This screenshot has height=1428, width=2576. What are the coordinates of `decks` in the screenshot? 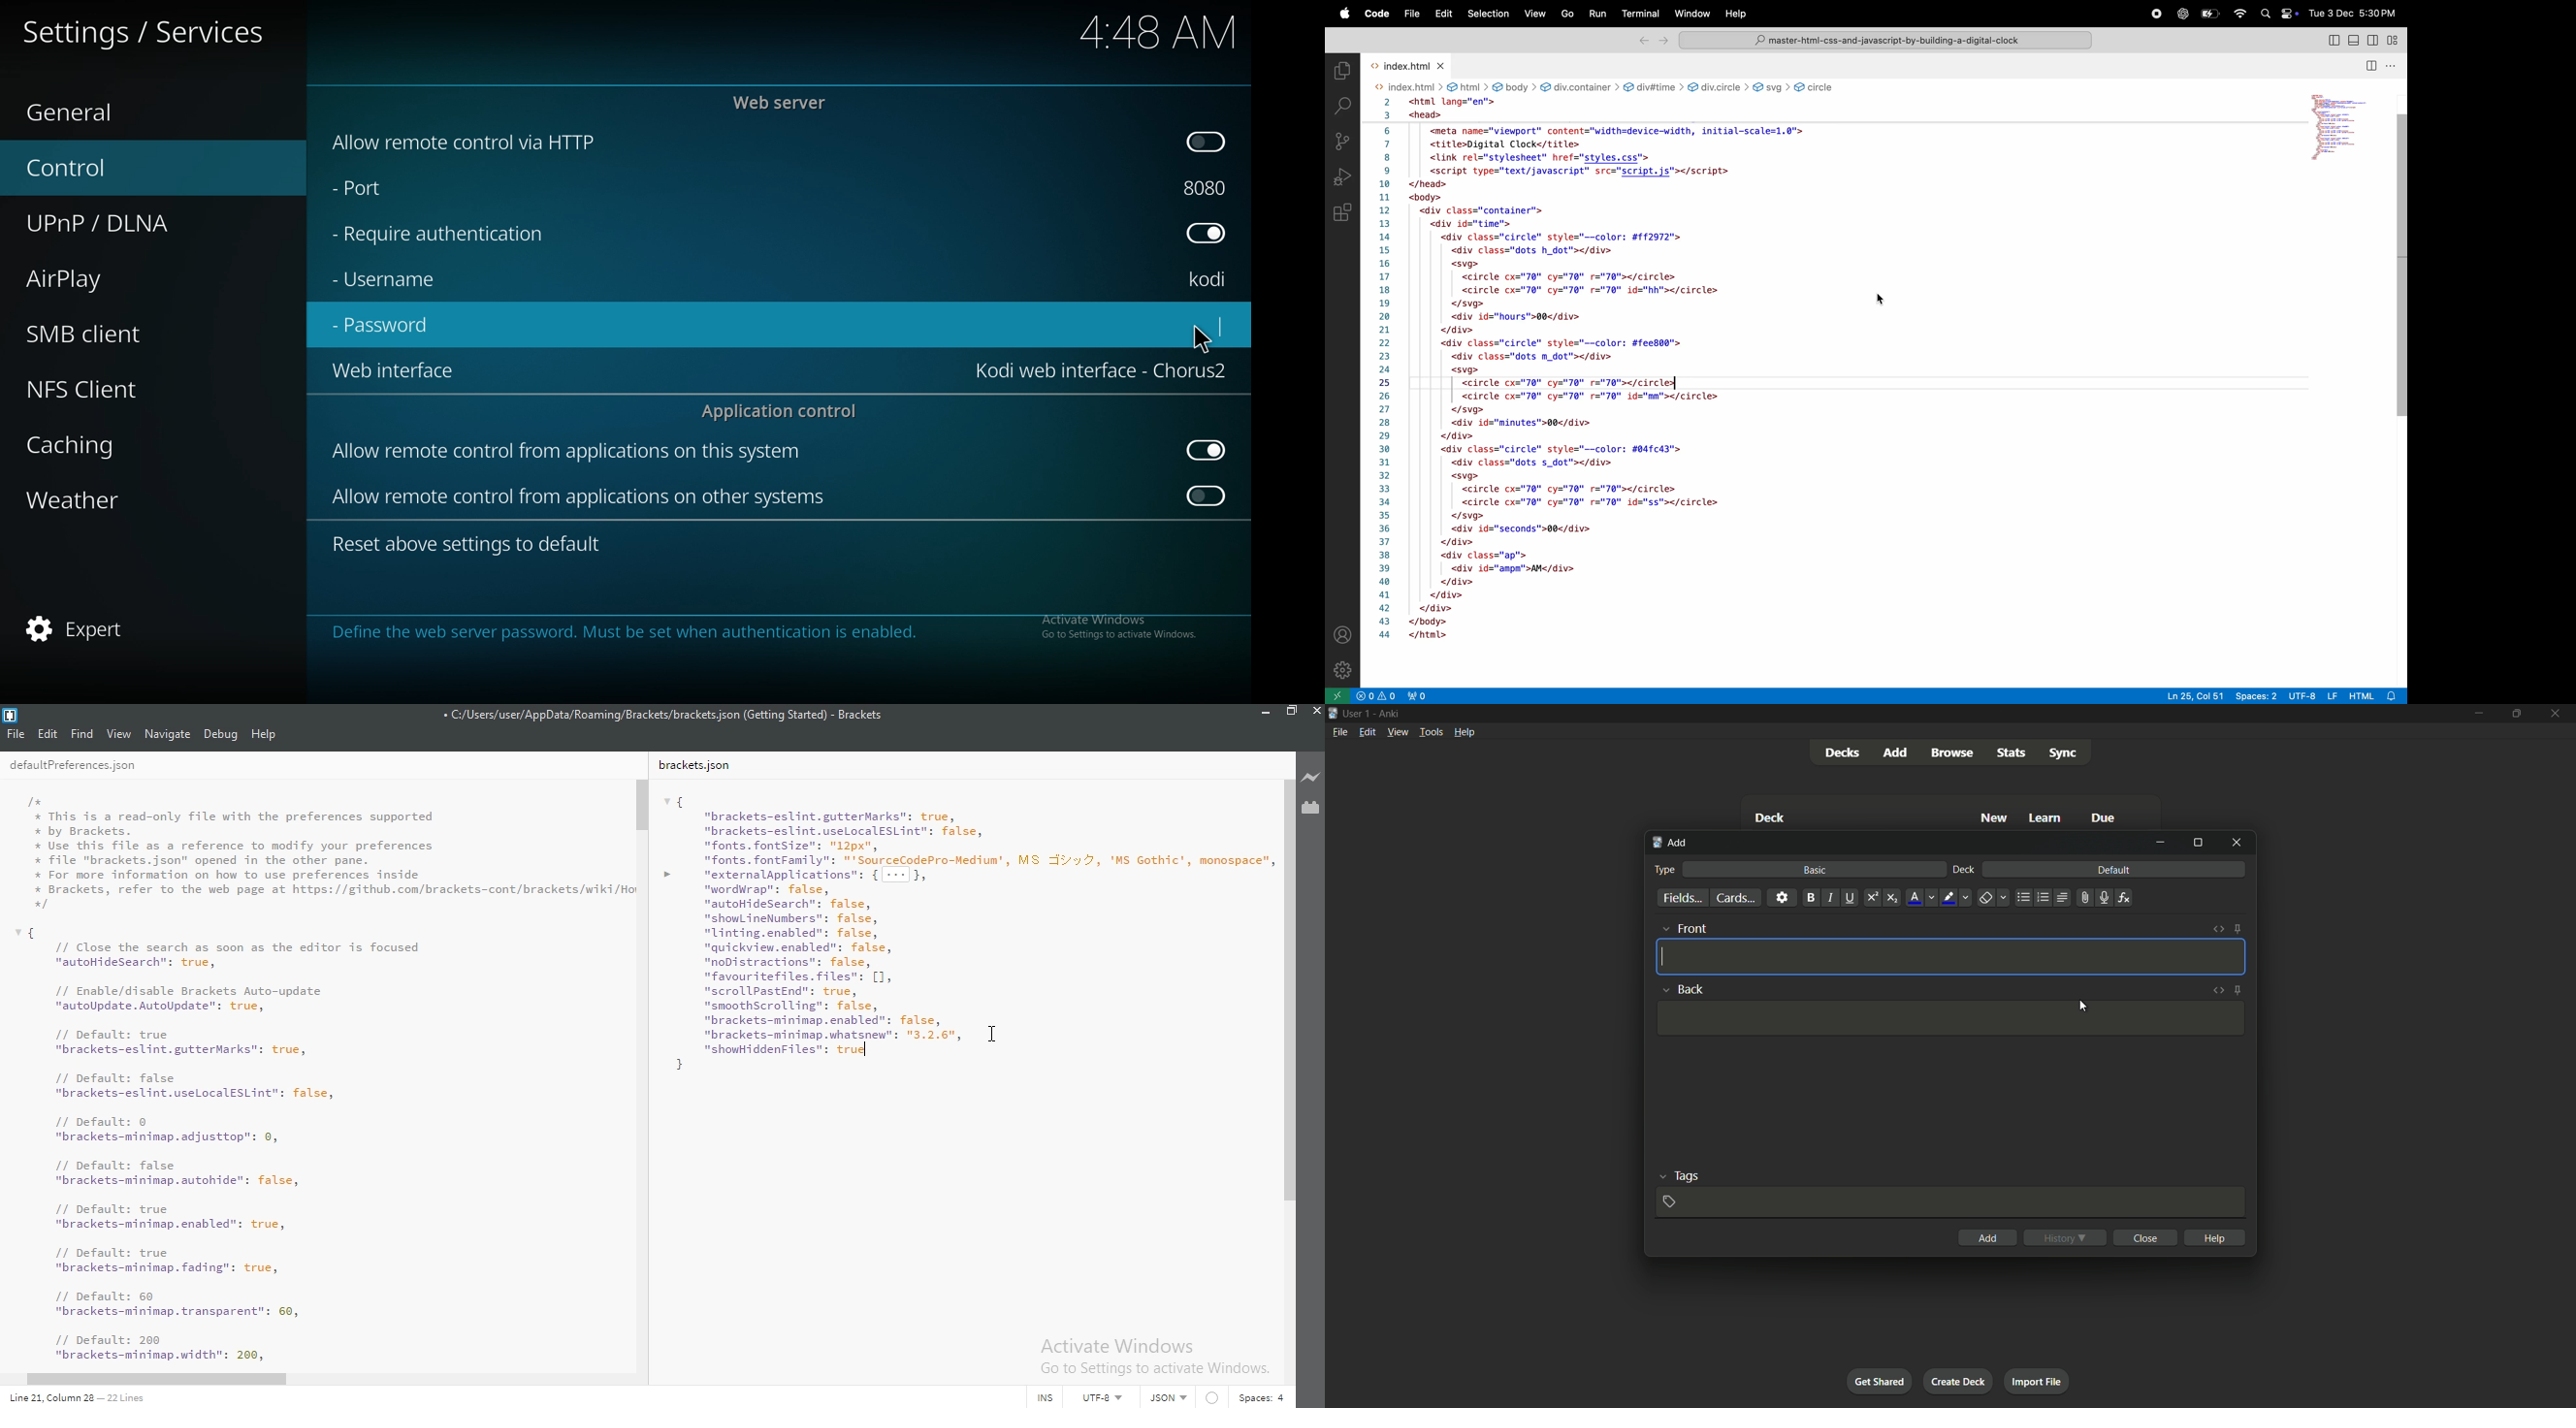 It's located at (1843, 754).